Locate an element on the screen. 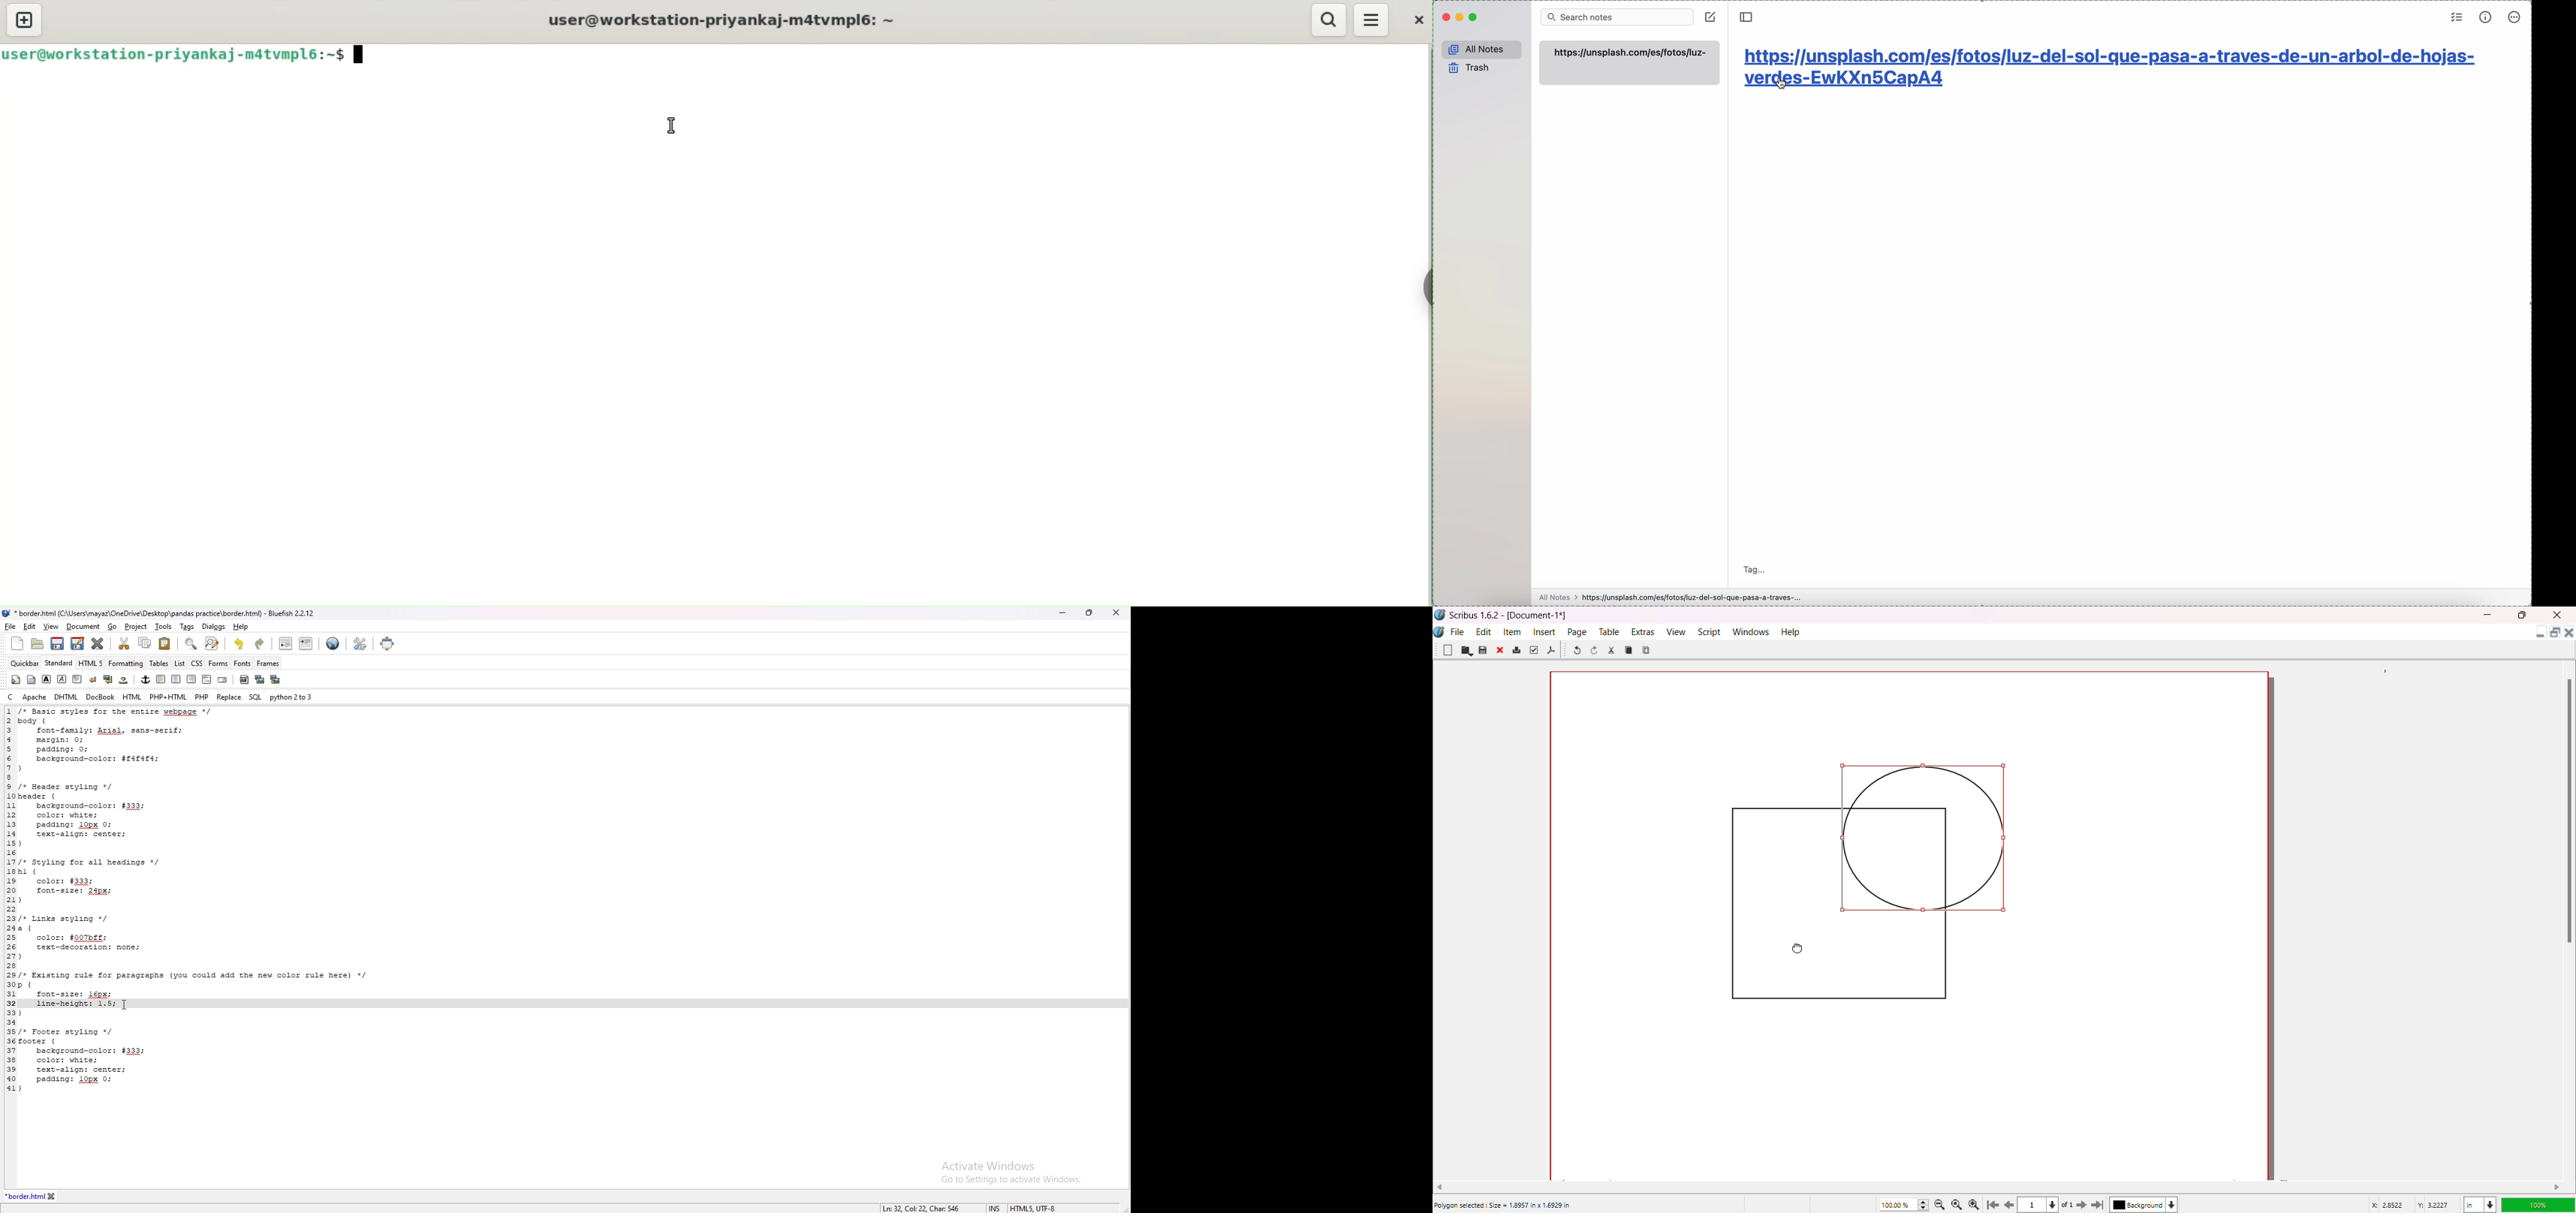 The image size is (2576, 1232). right justify is located at coordinates (193, 679).